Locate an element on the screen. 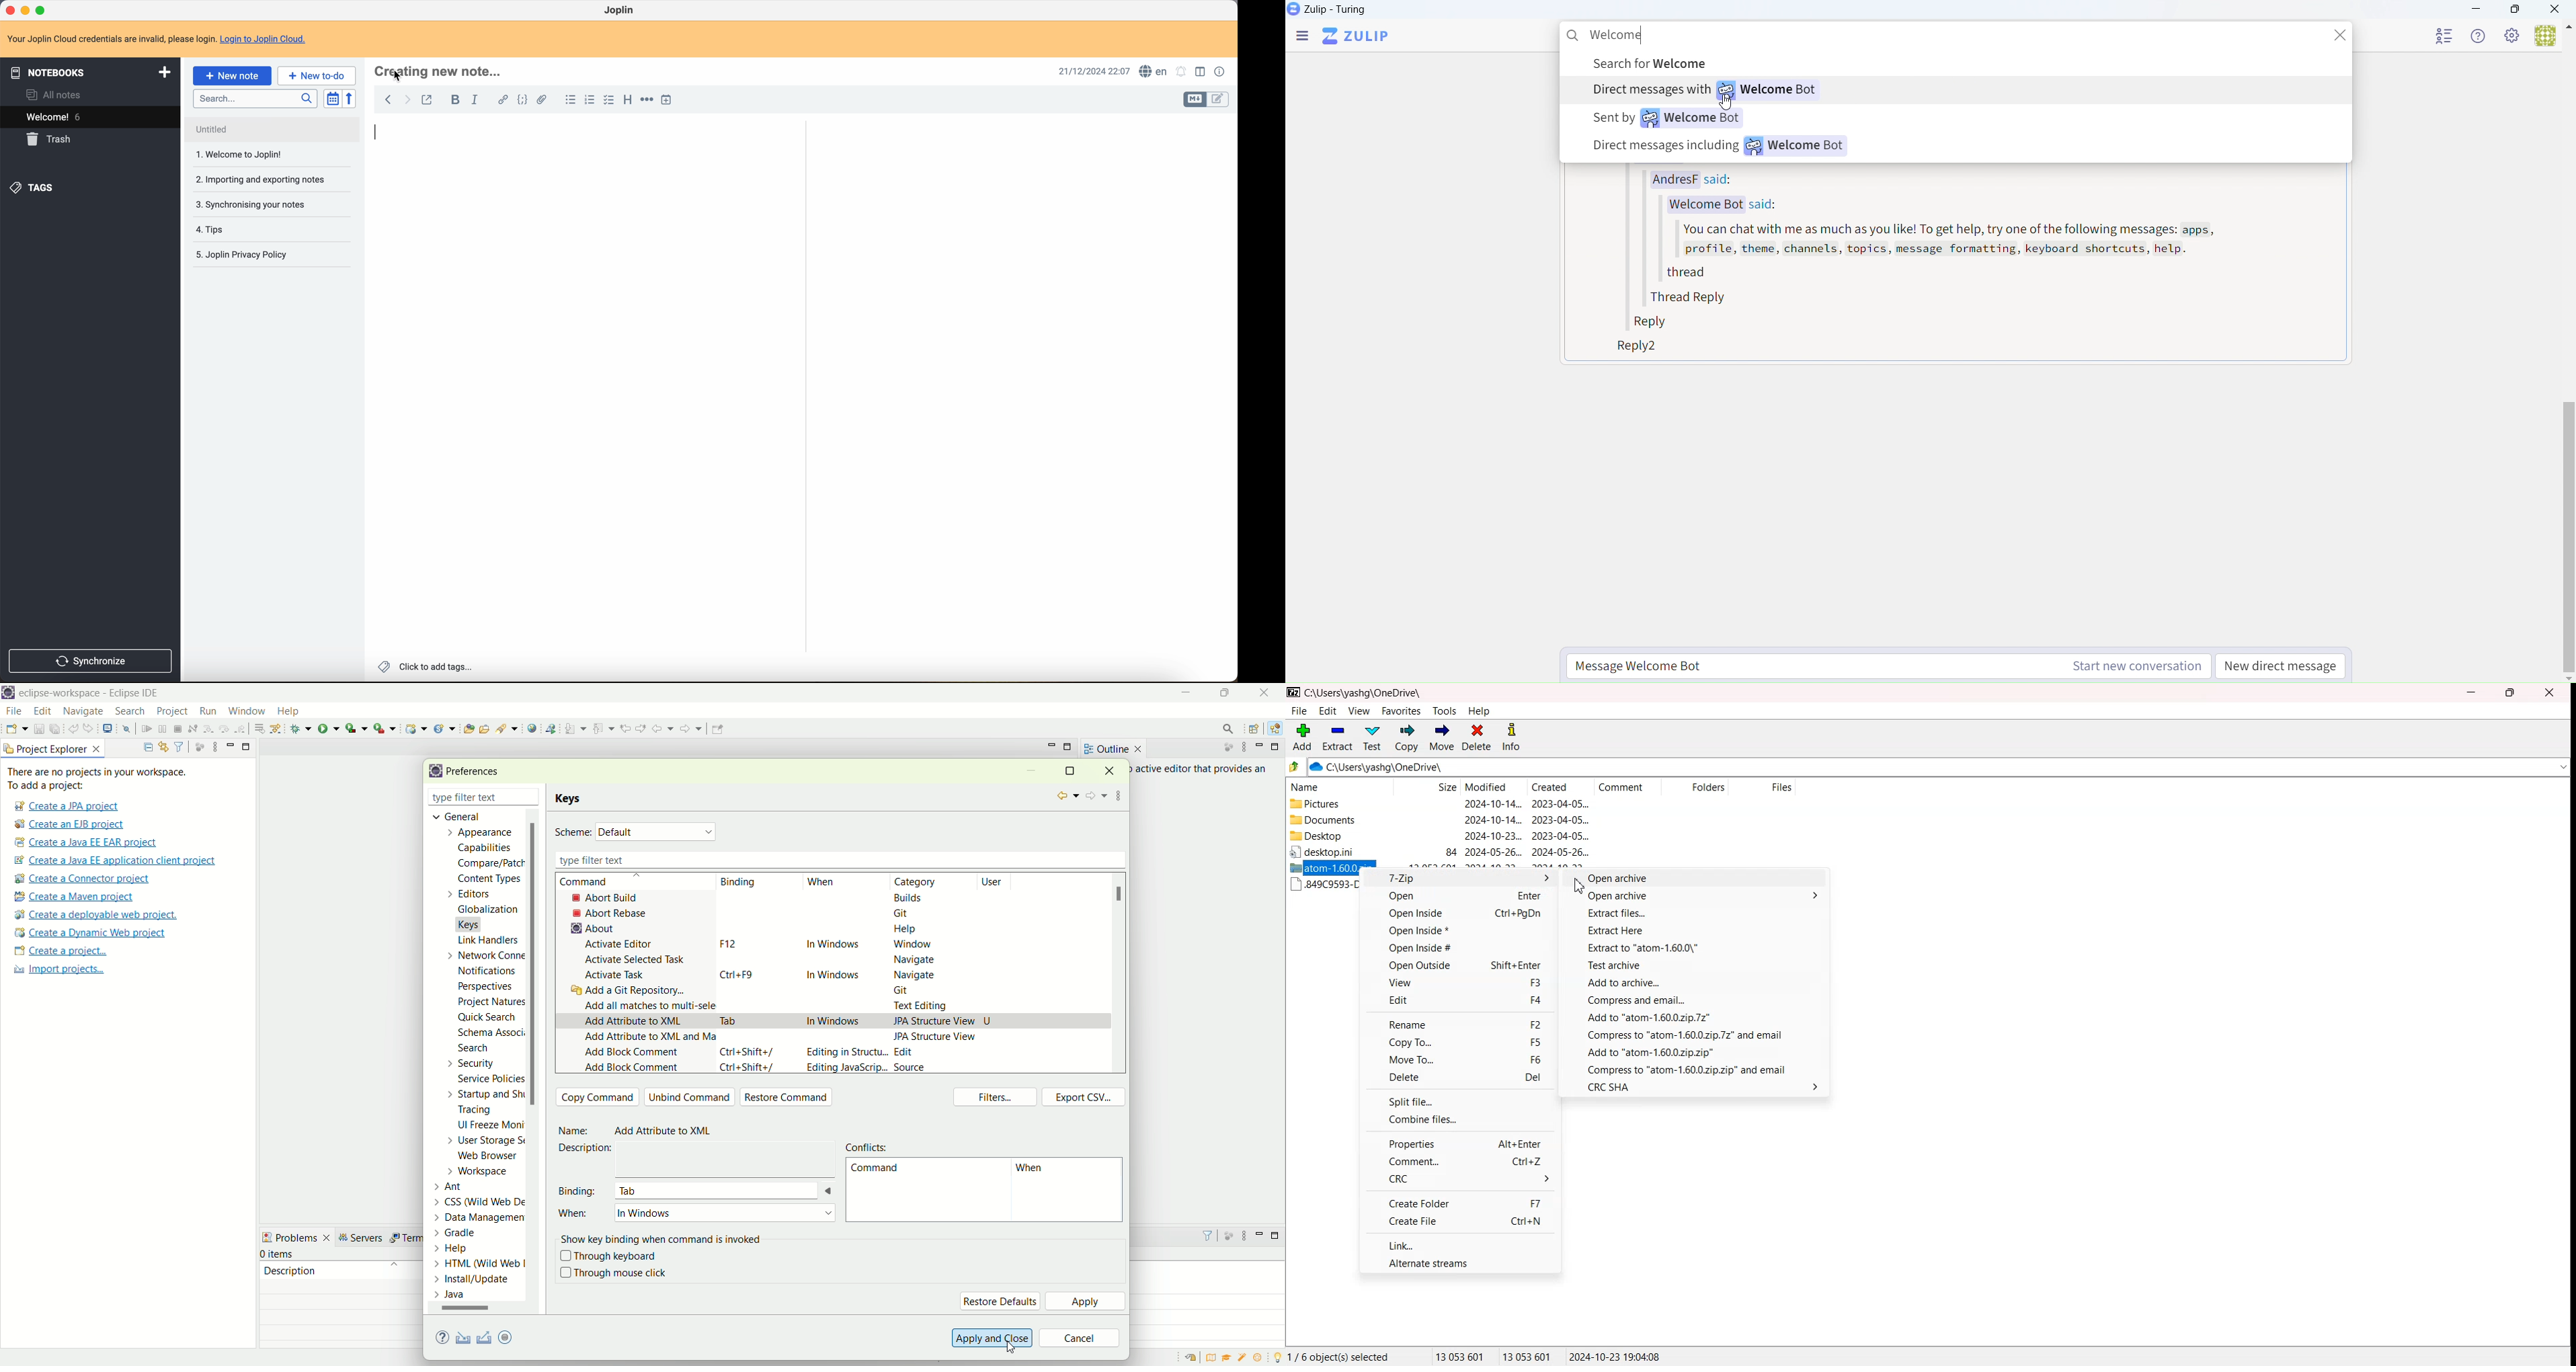  Joplin privacy policy is located at coordinates (244, 229).